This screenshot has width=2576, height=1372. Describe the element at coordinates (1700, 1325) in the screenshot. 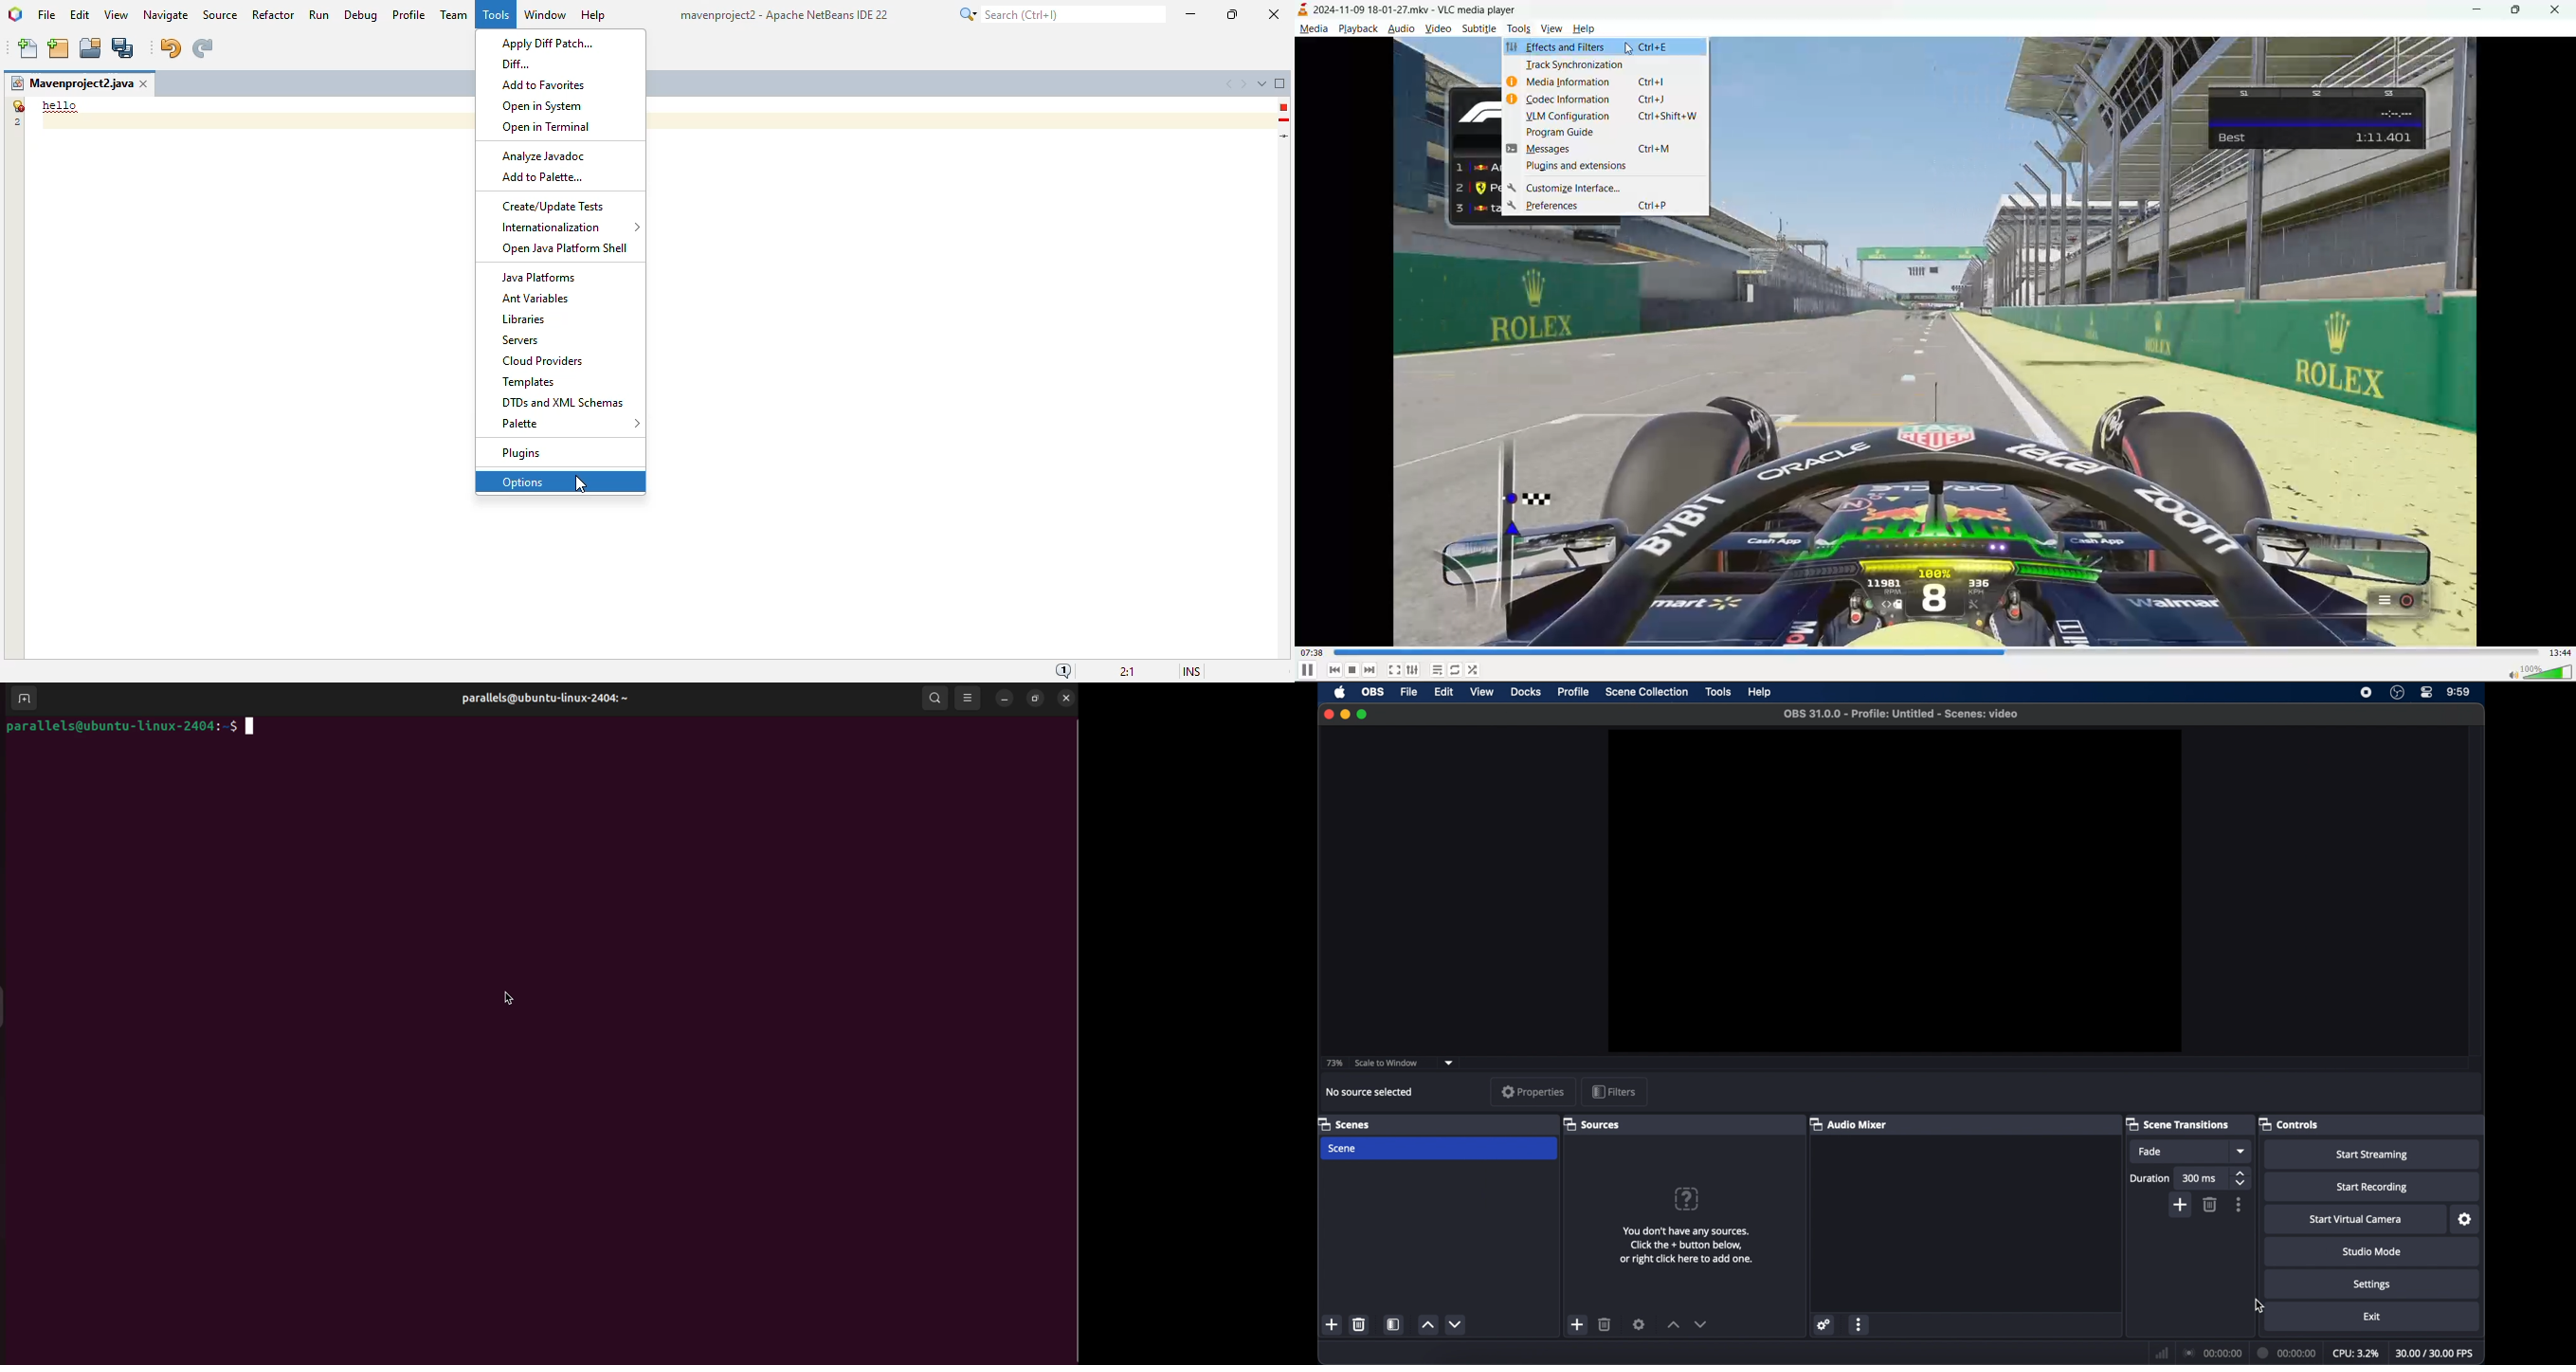

I see `decrement` at that location.